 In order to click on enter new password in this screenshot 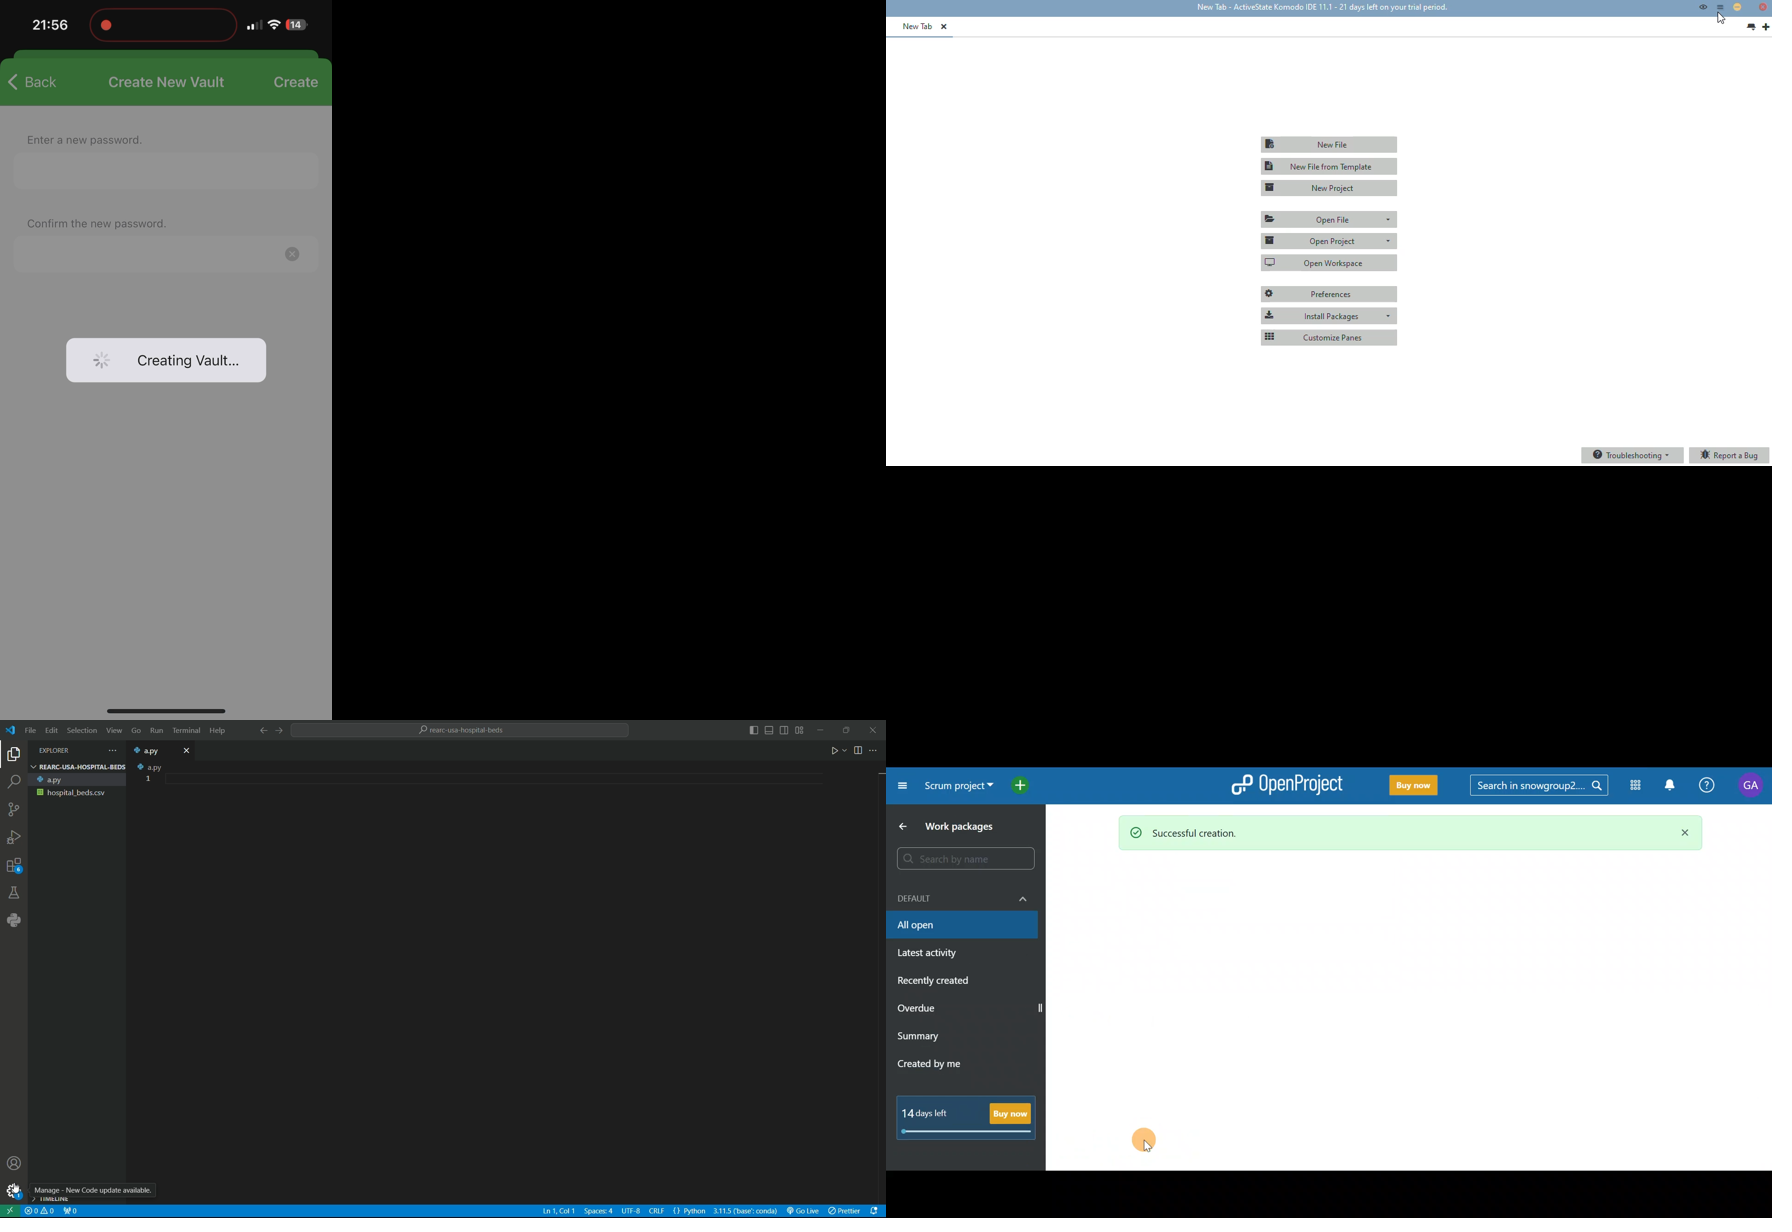, I will do `click(165, 160)`.